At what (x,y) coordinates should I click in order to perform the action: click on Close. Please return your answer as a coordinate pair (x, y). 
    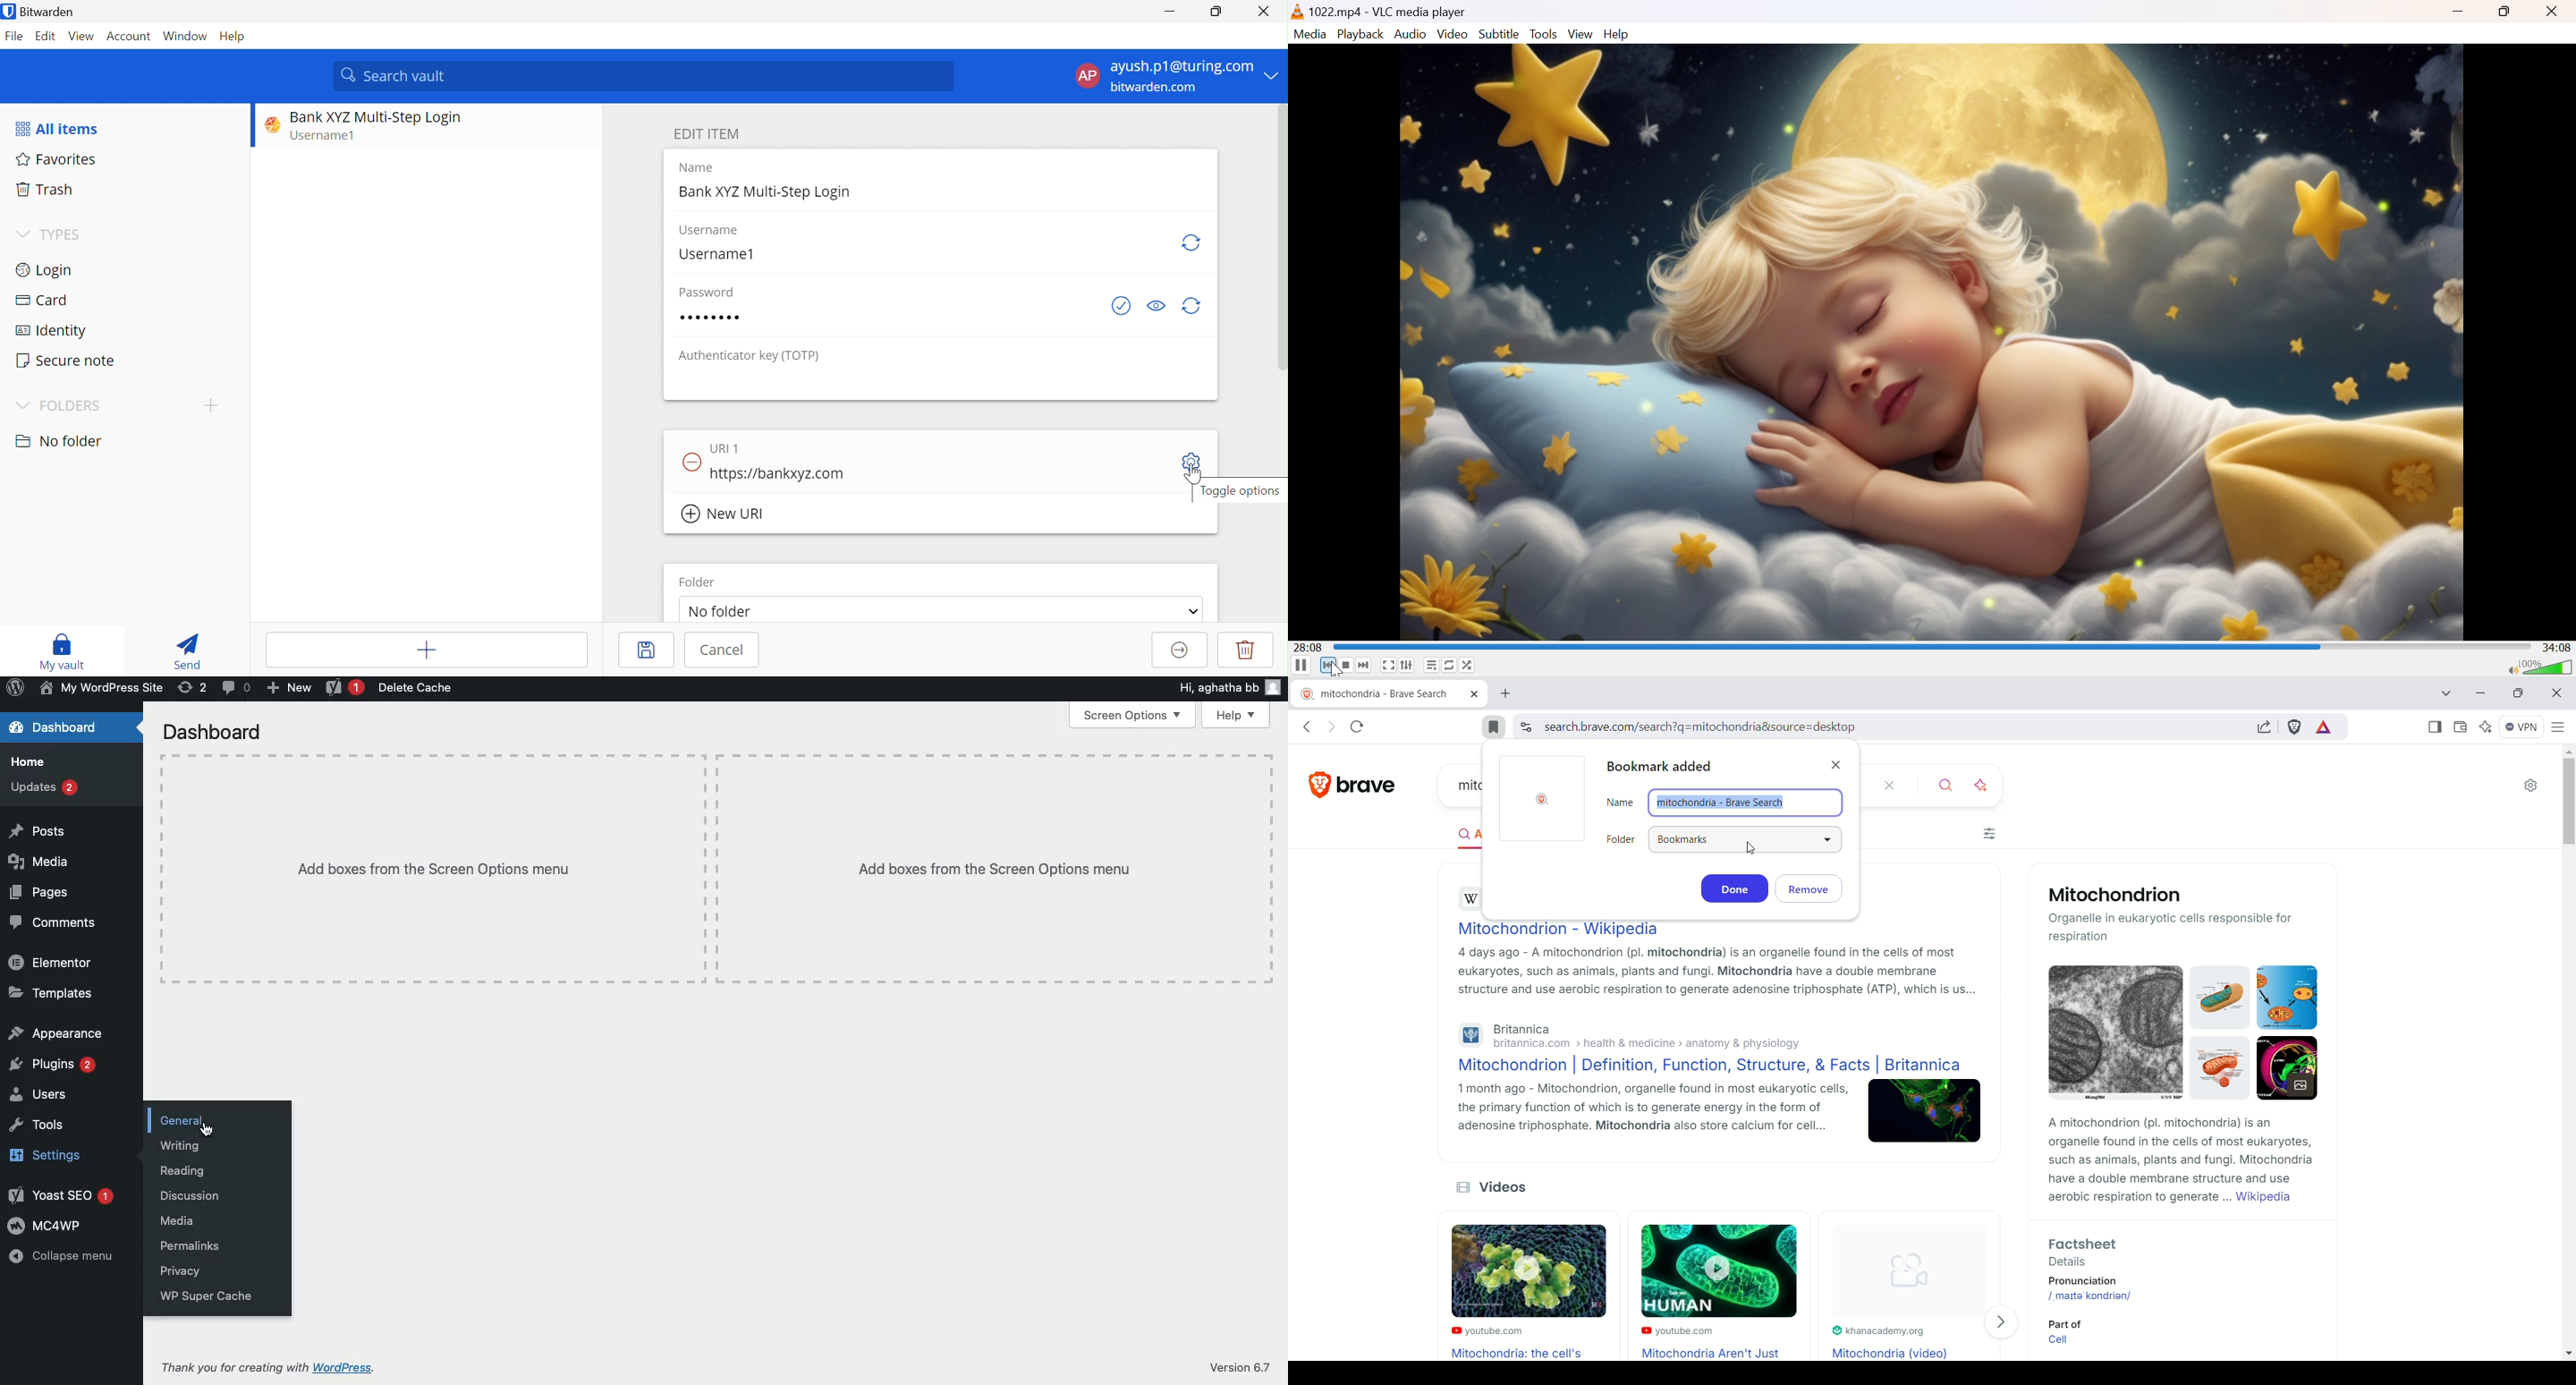
    Looking at the image, I should click on (2553, 12).